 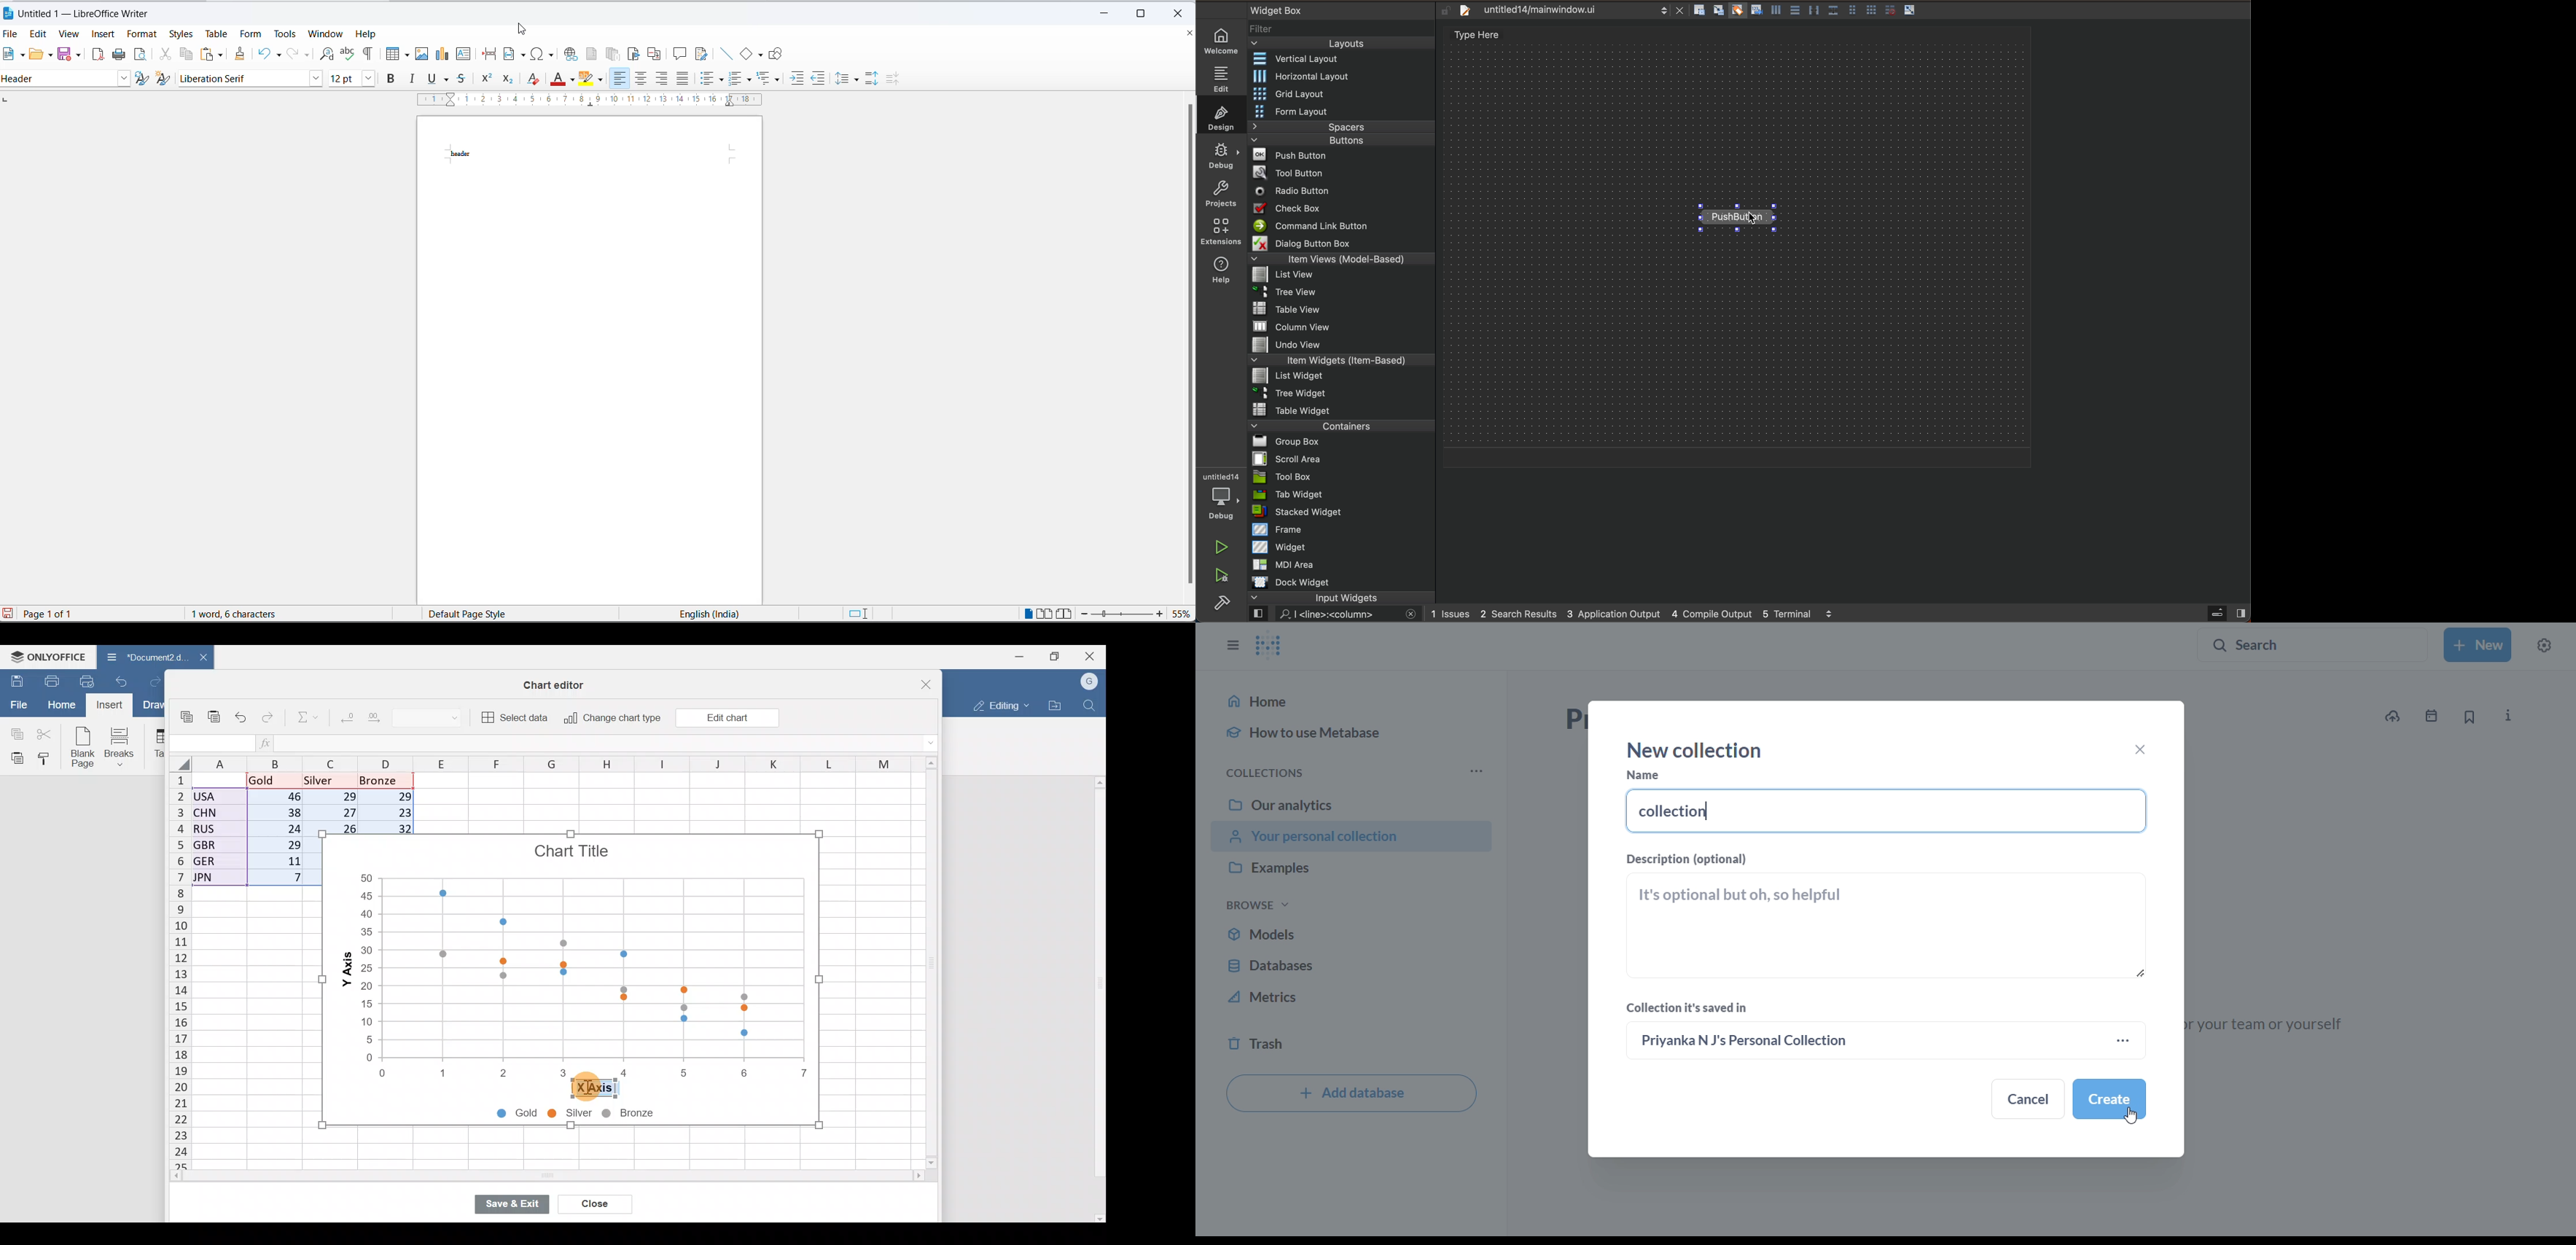 What do you see at coordinates (348, 54) in the screenshot?
I see `spelling` at bounding box center [348, 54].